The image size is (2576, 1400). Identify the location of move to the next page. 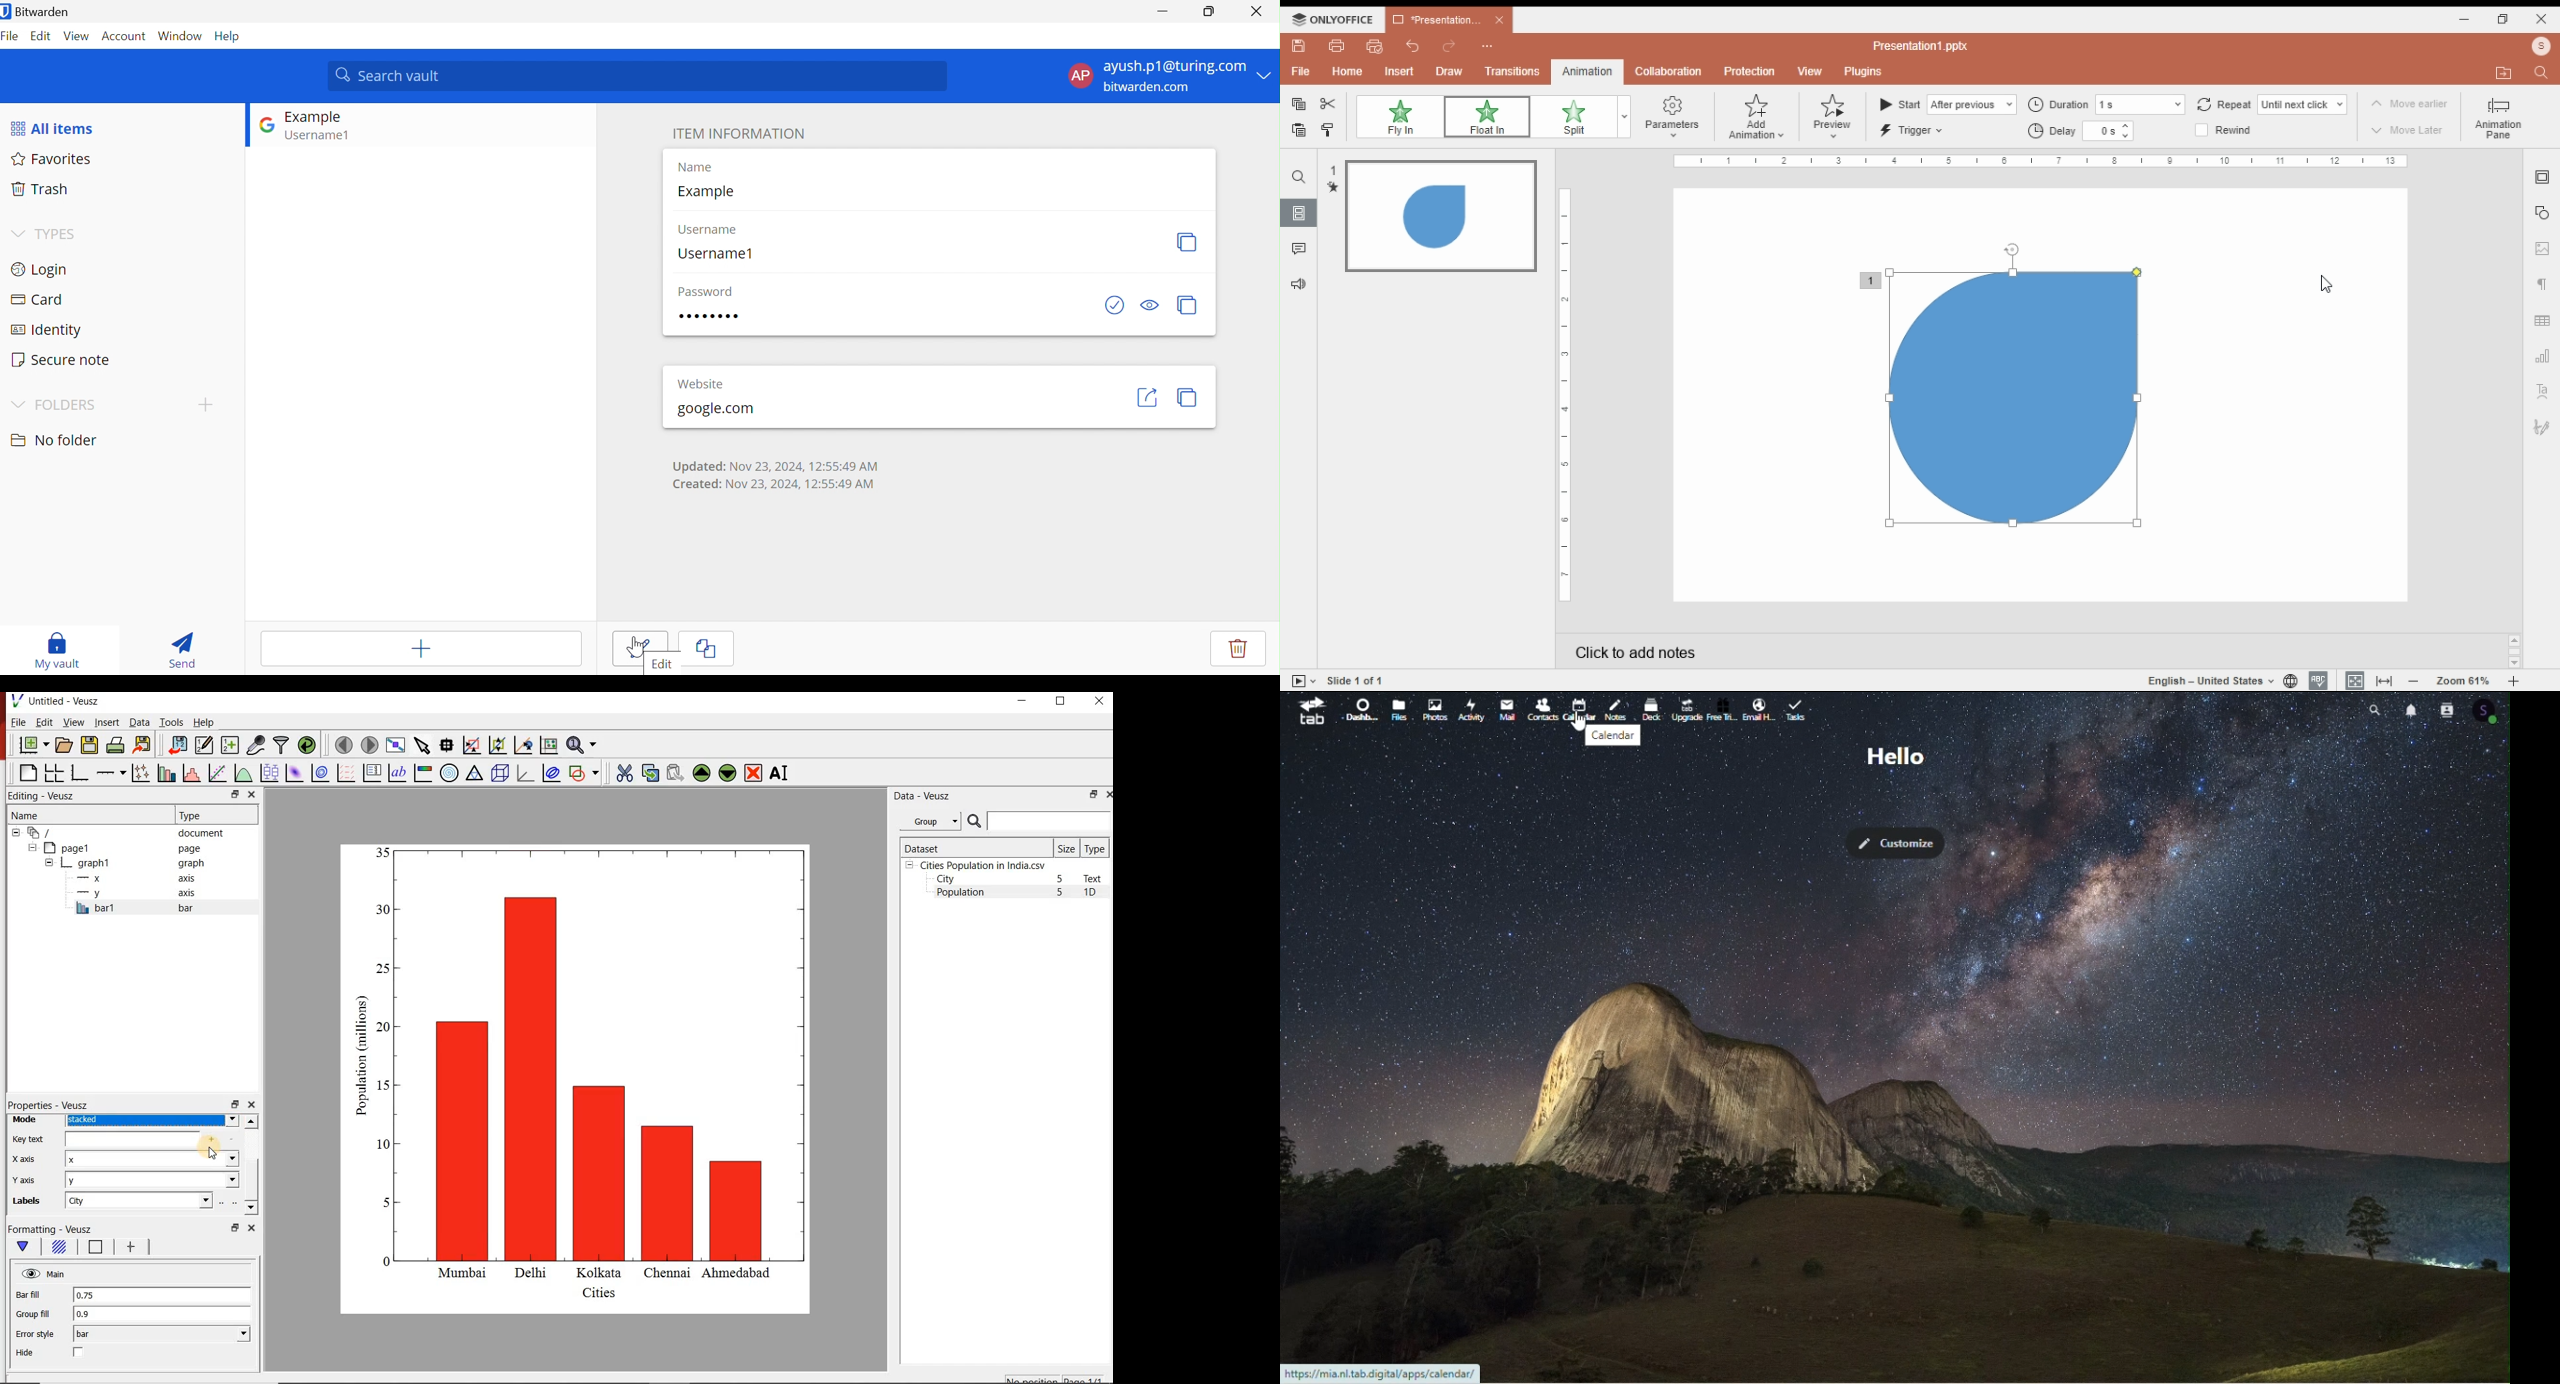
(369, 744).